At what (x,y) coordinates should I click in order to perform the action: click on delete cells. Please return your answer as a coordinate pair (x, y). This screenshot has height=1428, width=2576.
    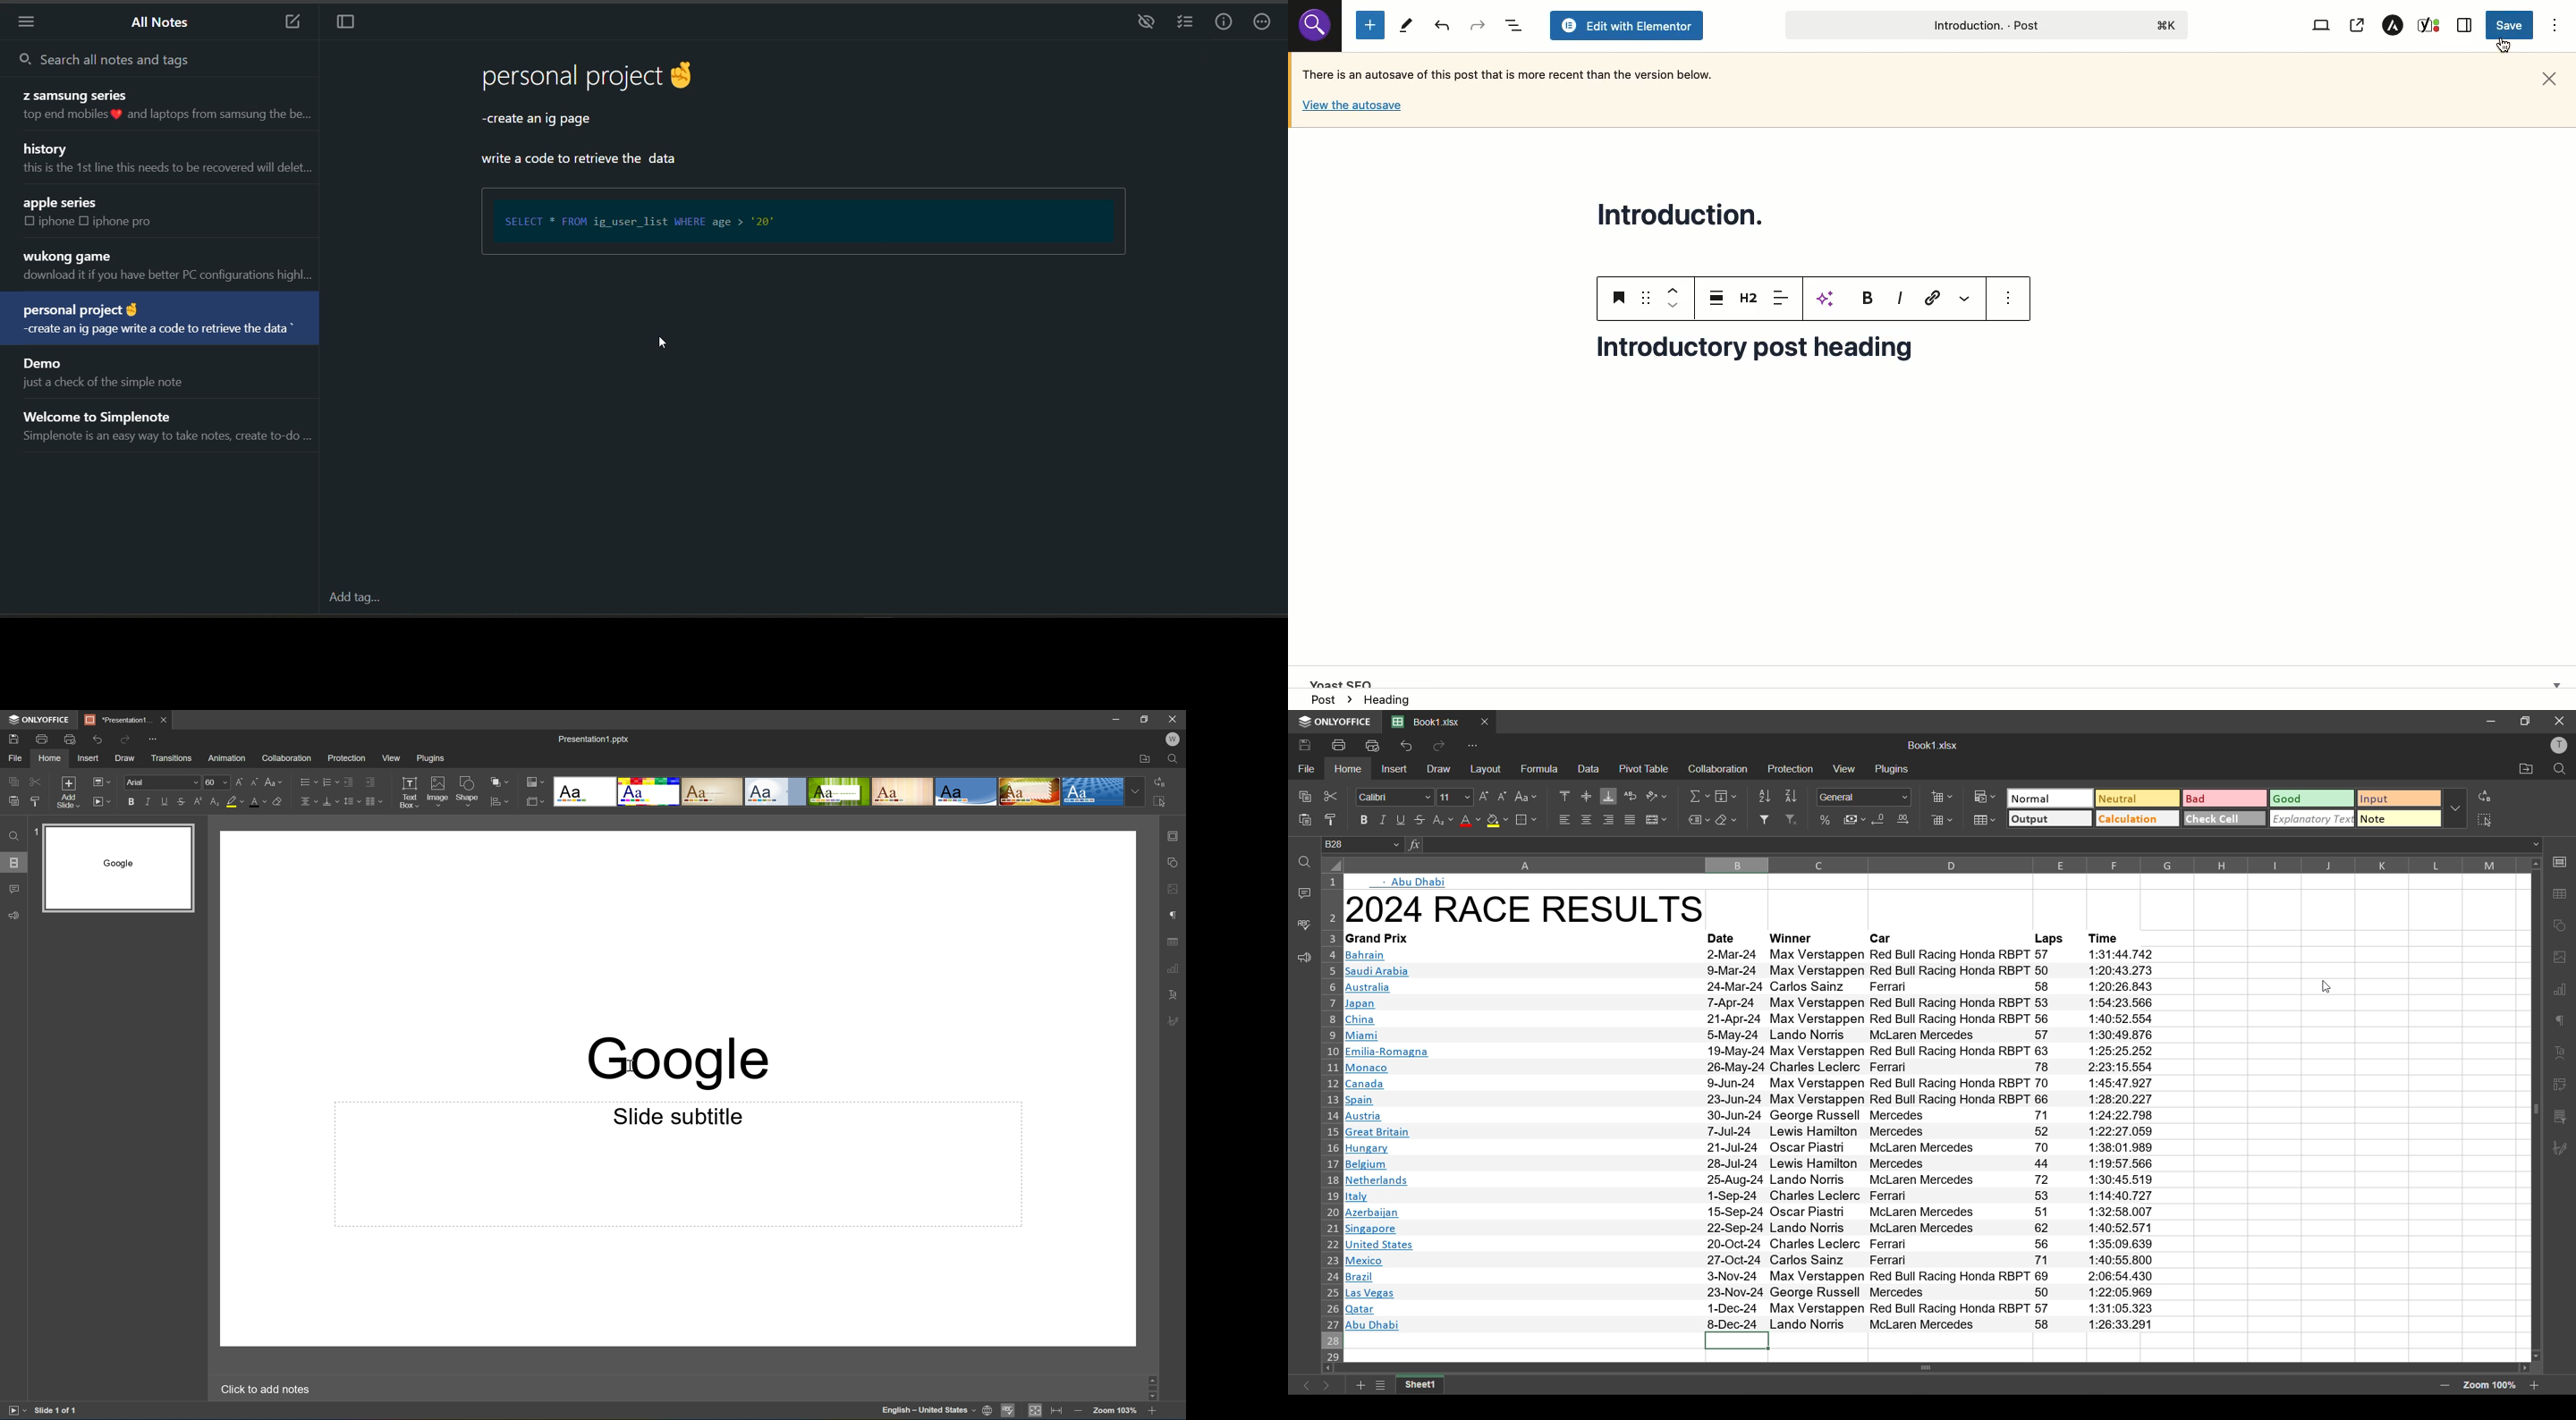
    Looking at the image, I should click on (1945, 820).